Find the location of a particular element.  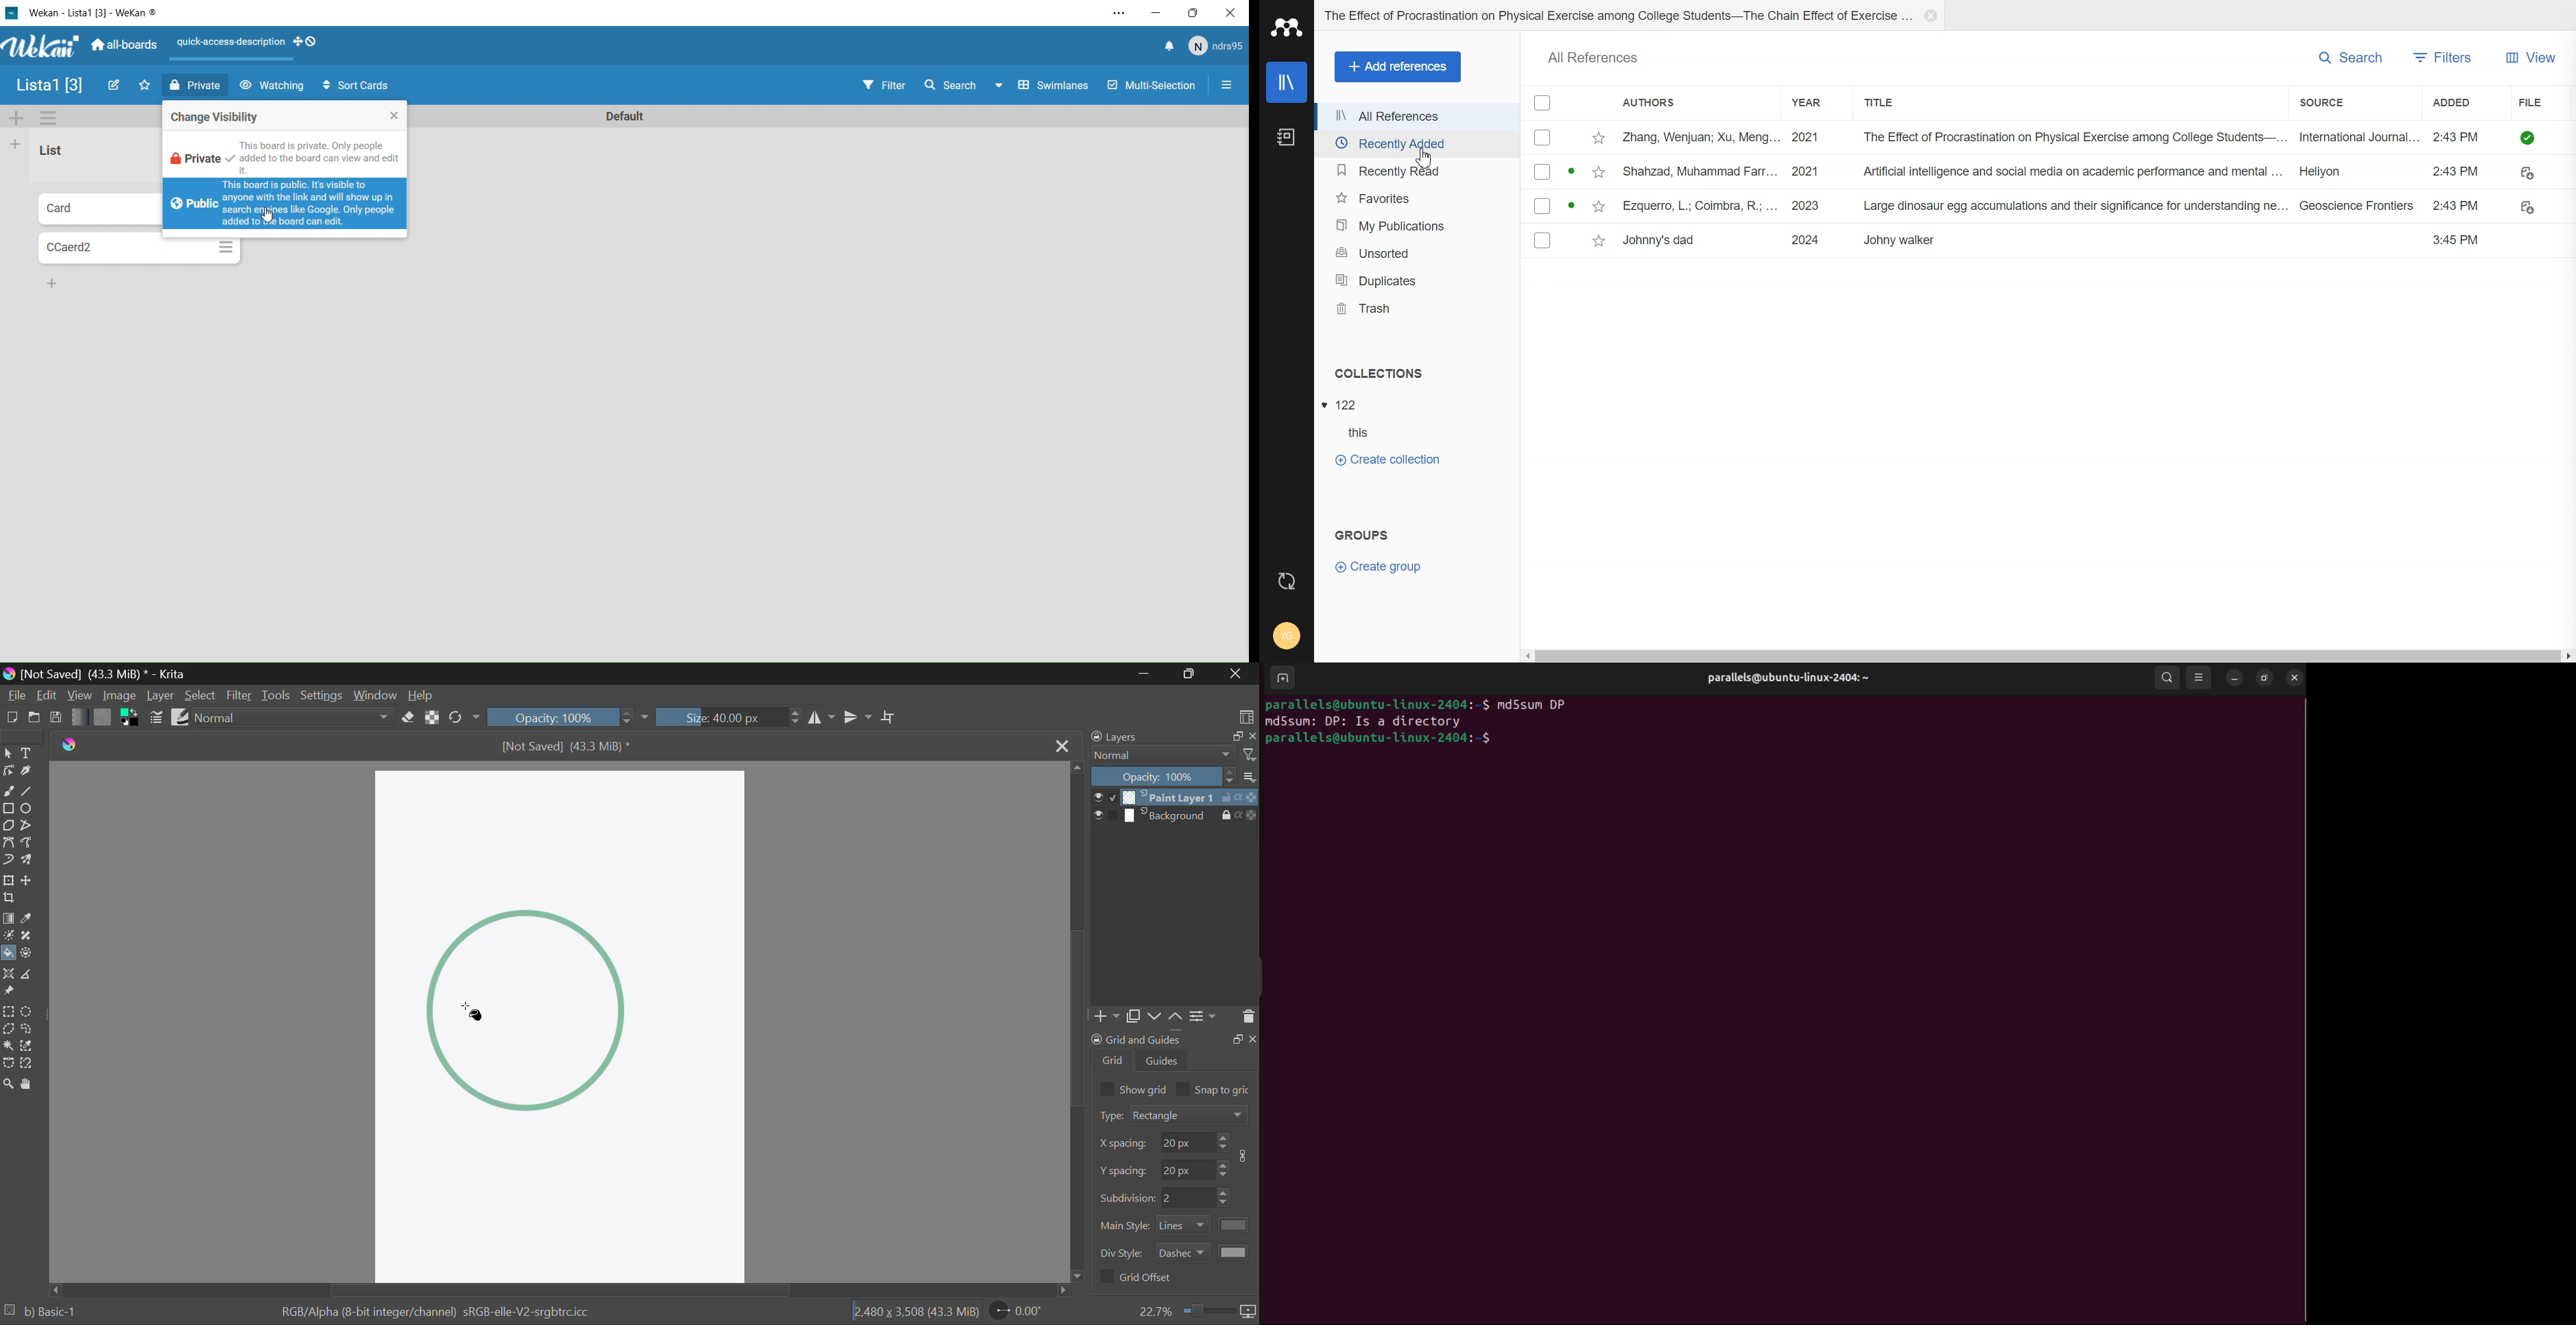

Text is located at coordinates (26, 753).